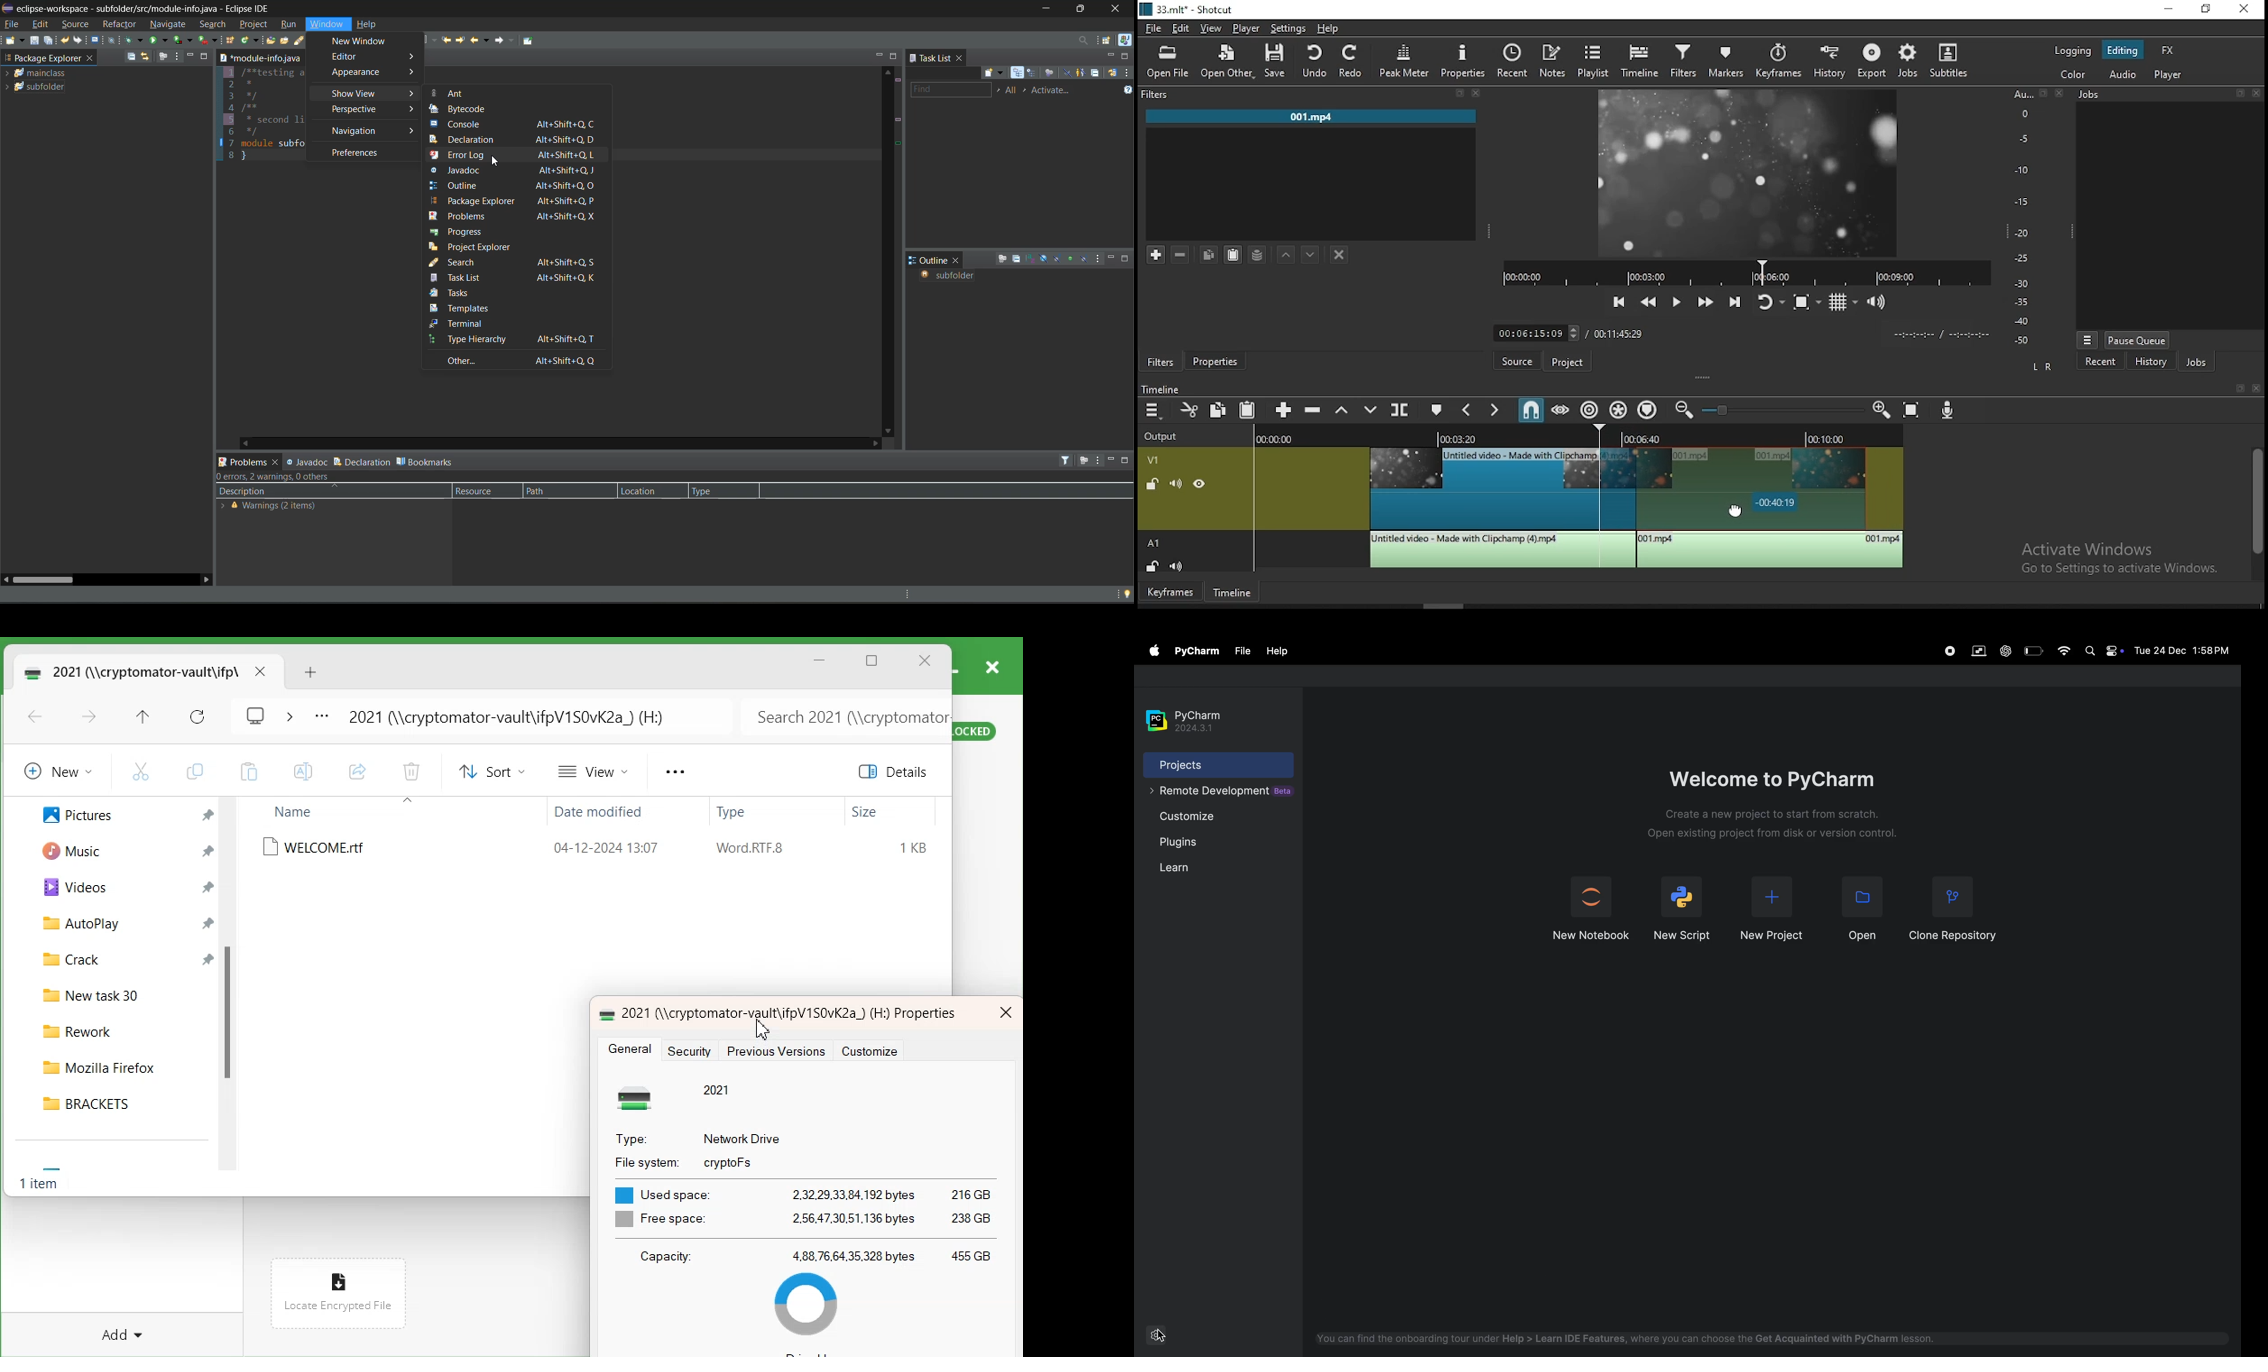  What do you see at coordinates (1045, 260) in the screenshot?
I see `hide fields` at bounding box center [1045, 260].